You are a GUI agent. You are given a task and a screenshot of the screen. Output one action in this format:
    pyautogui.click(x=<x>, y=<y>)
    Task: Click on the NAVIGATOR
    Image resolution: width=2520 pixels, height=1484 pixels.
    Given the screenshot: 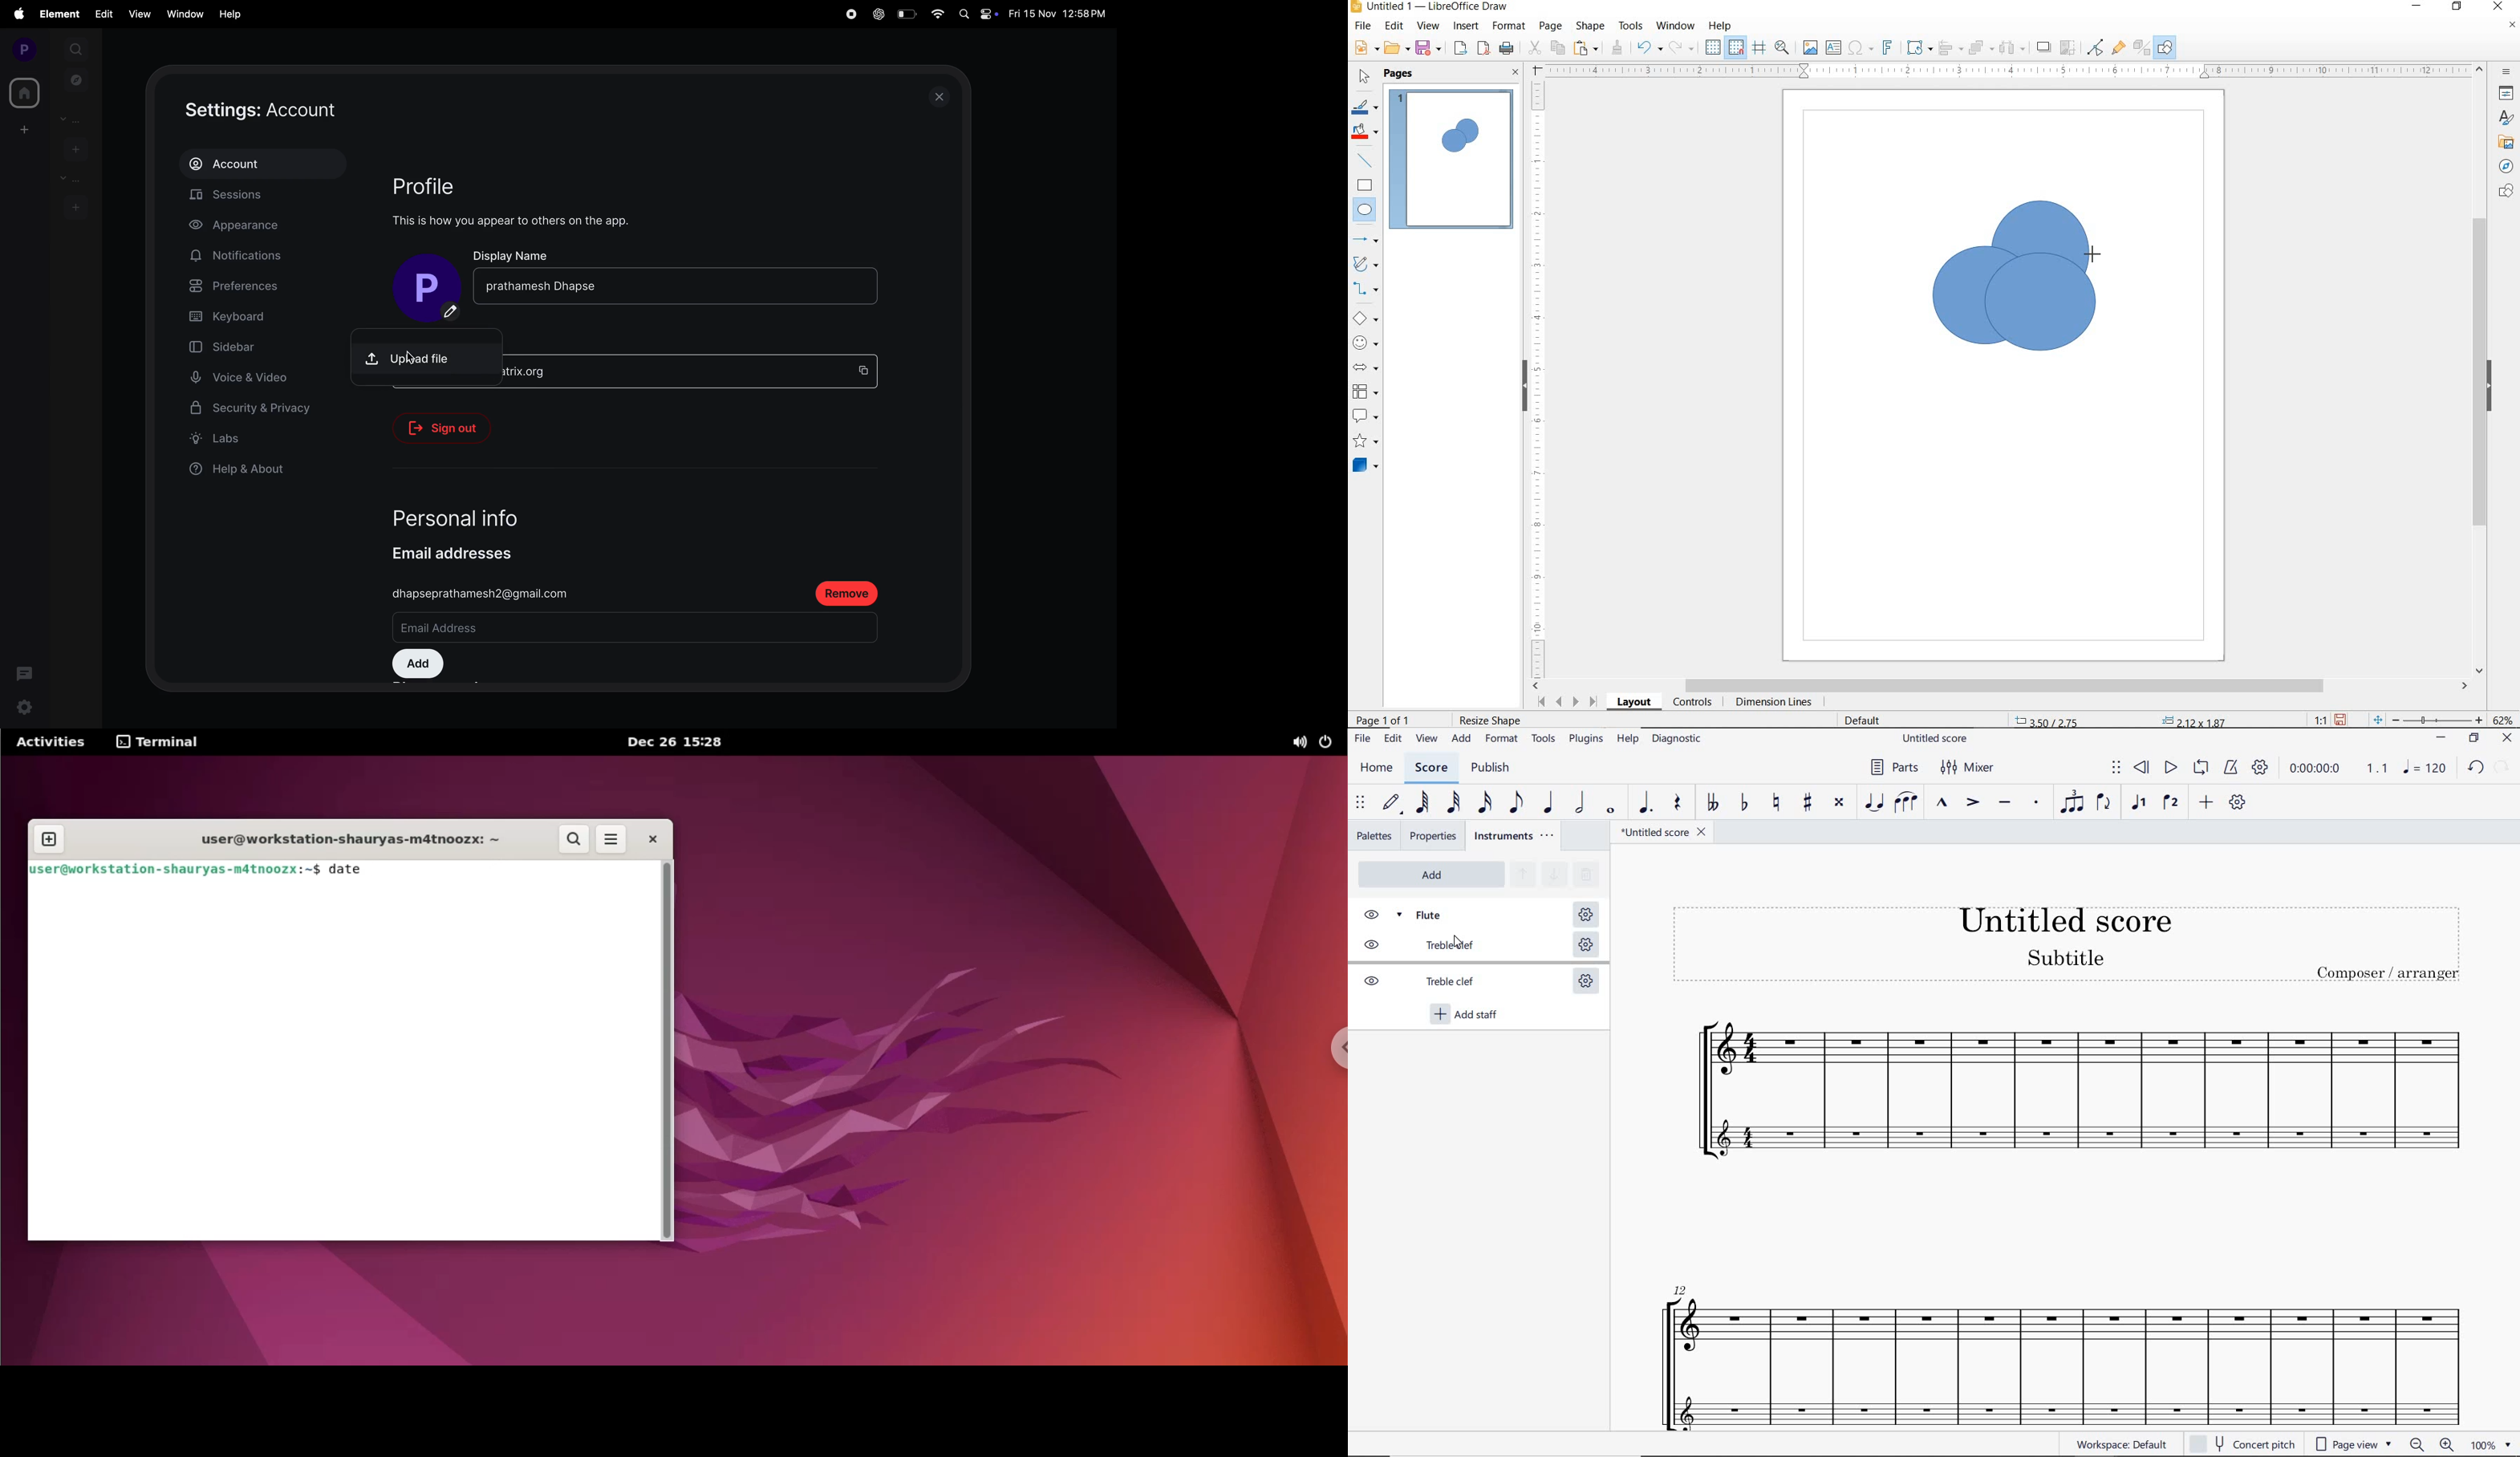 What is the action you would take?
    pyautogui.click(x=2502, y=167)
    